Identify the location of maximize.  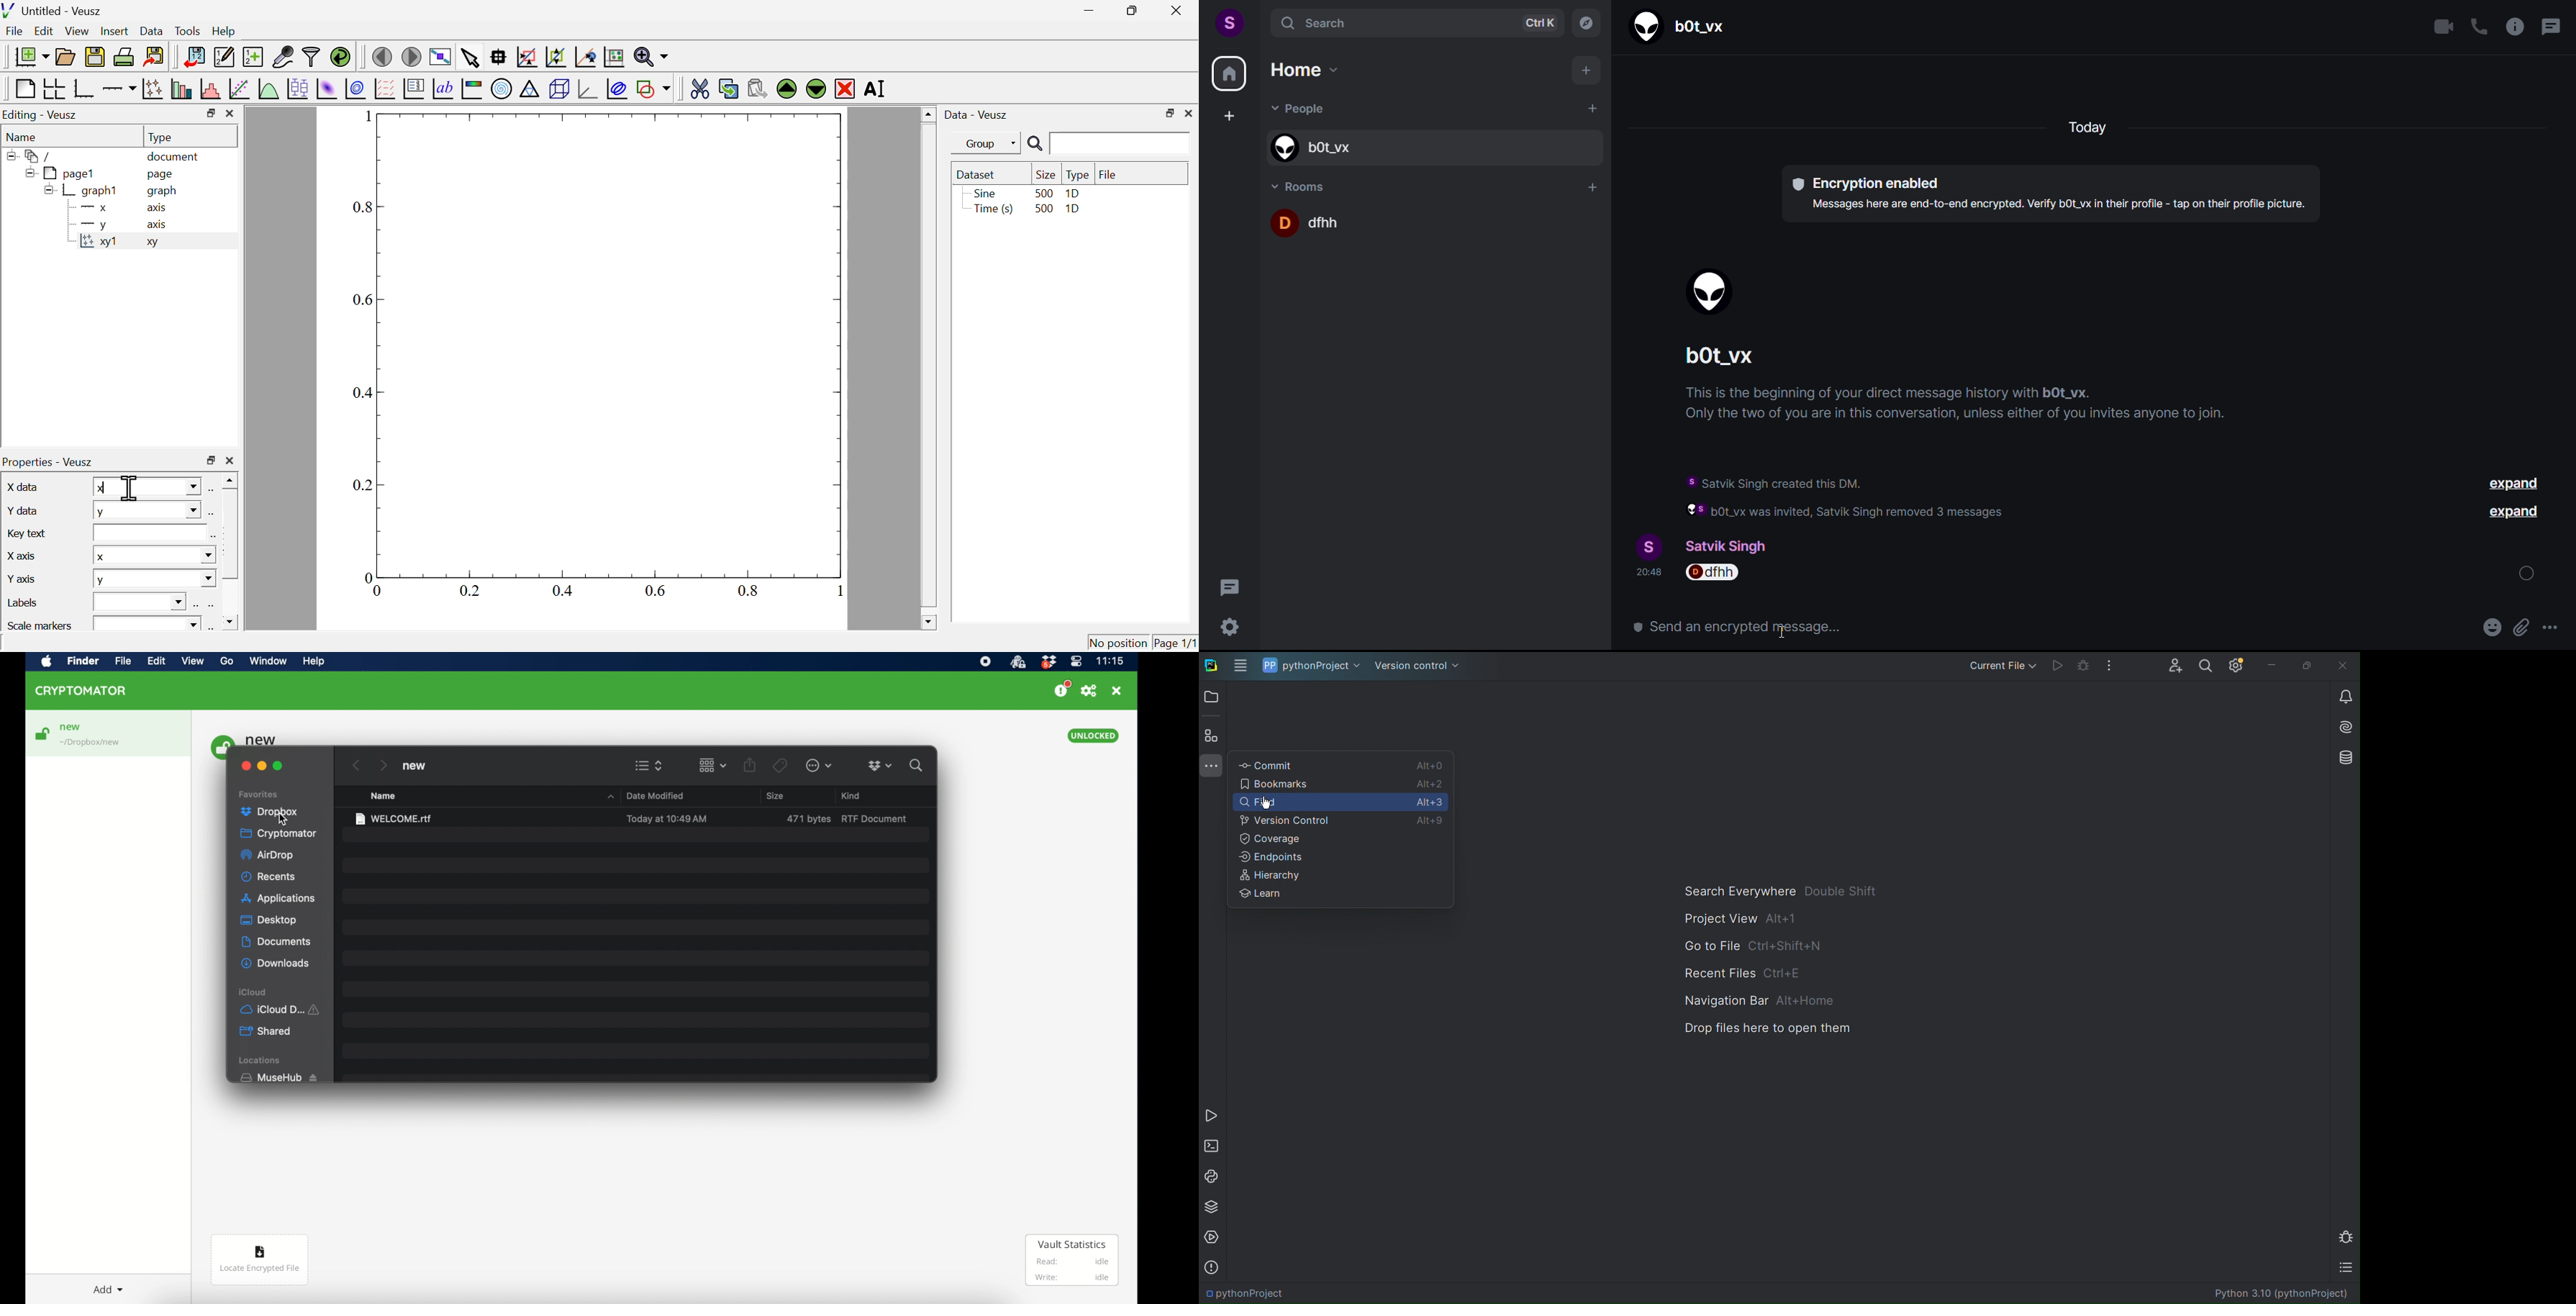
(278, 765).